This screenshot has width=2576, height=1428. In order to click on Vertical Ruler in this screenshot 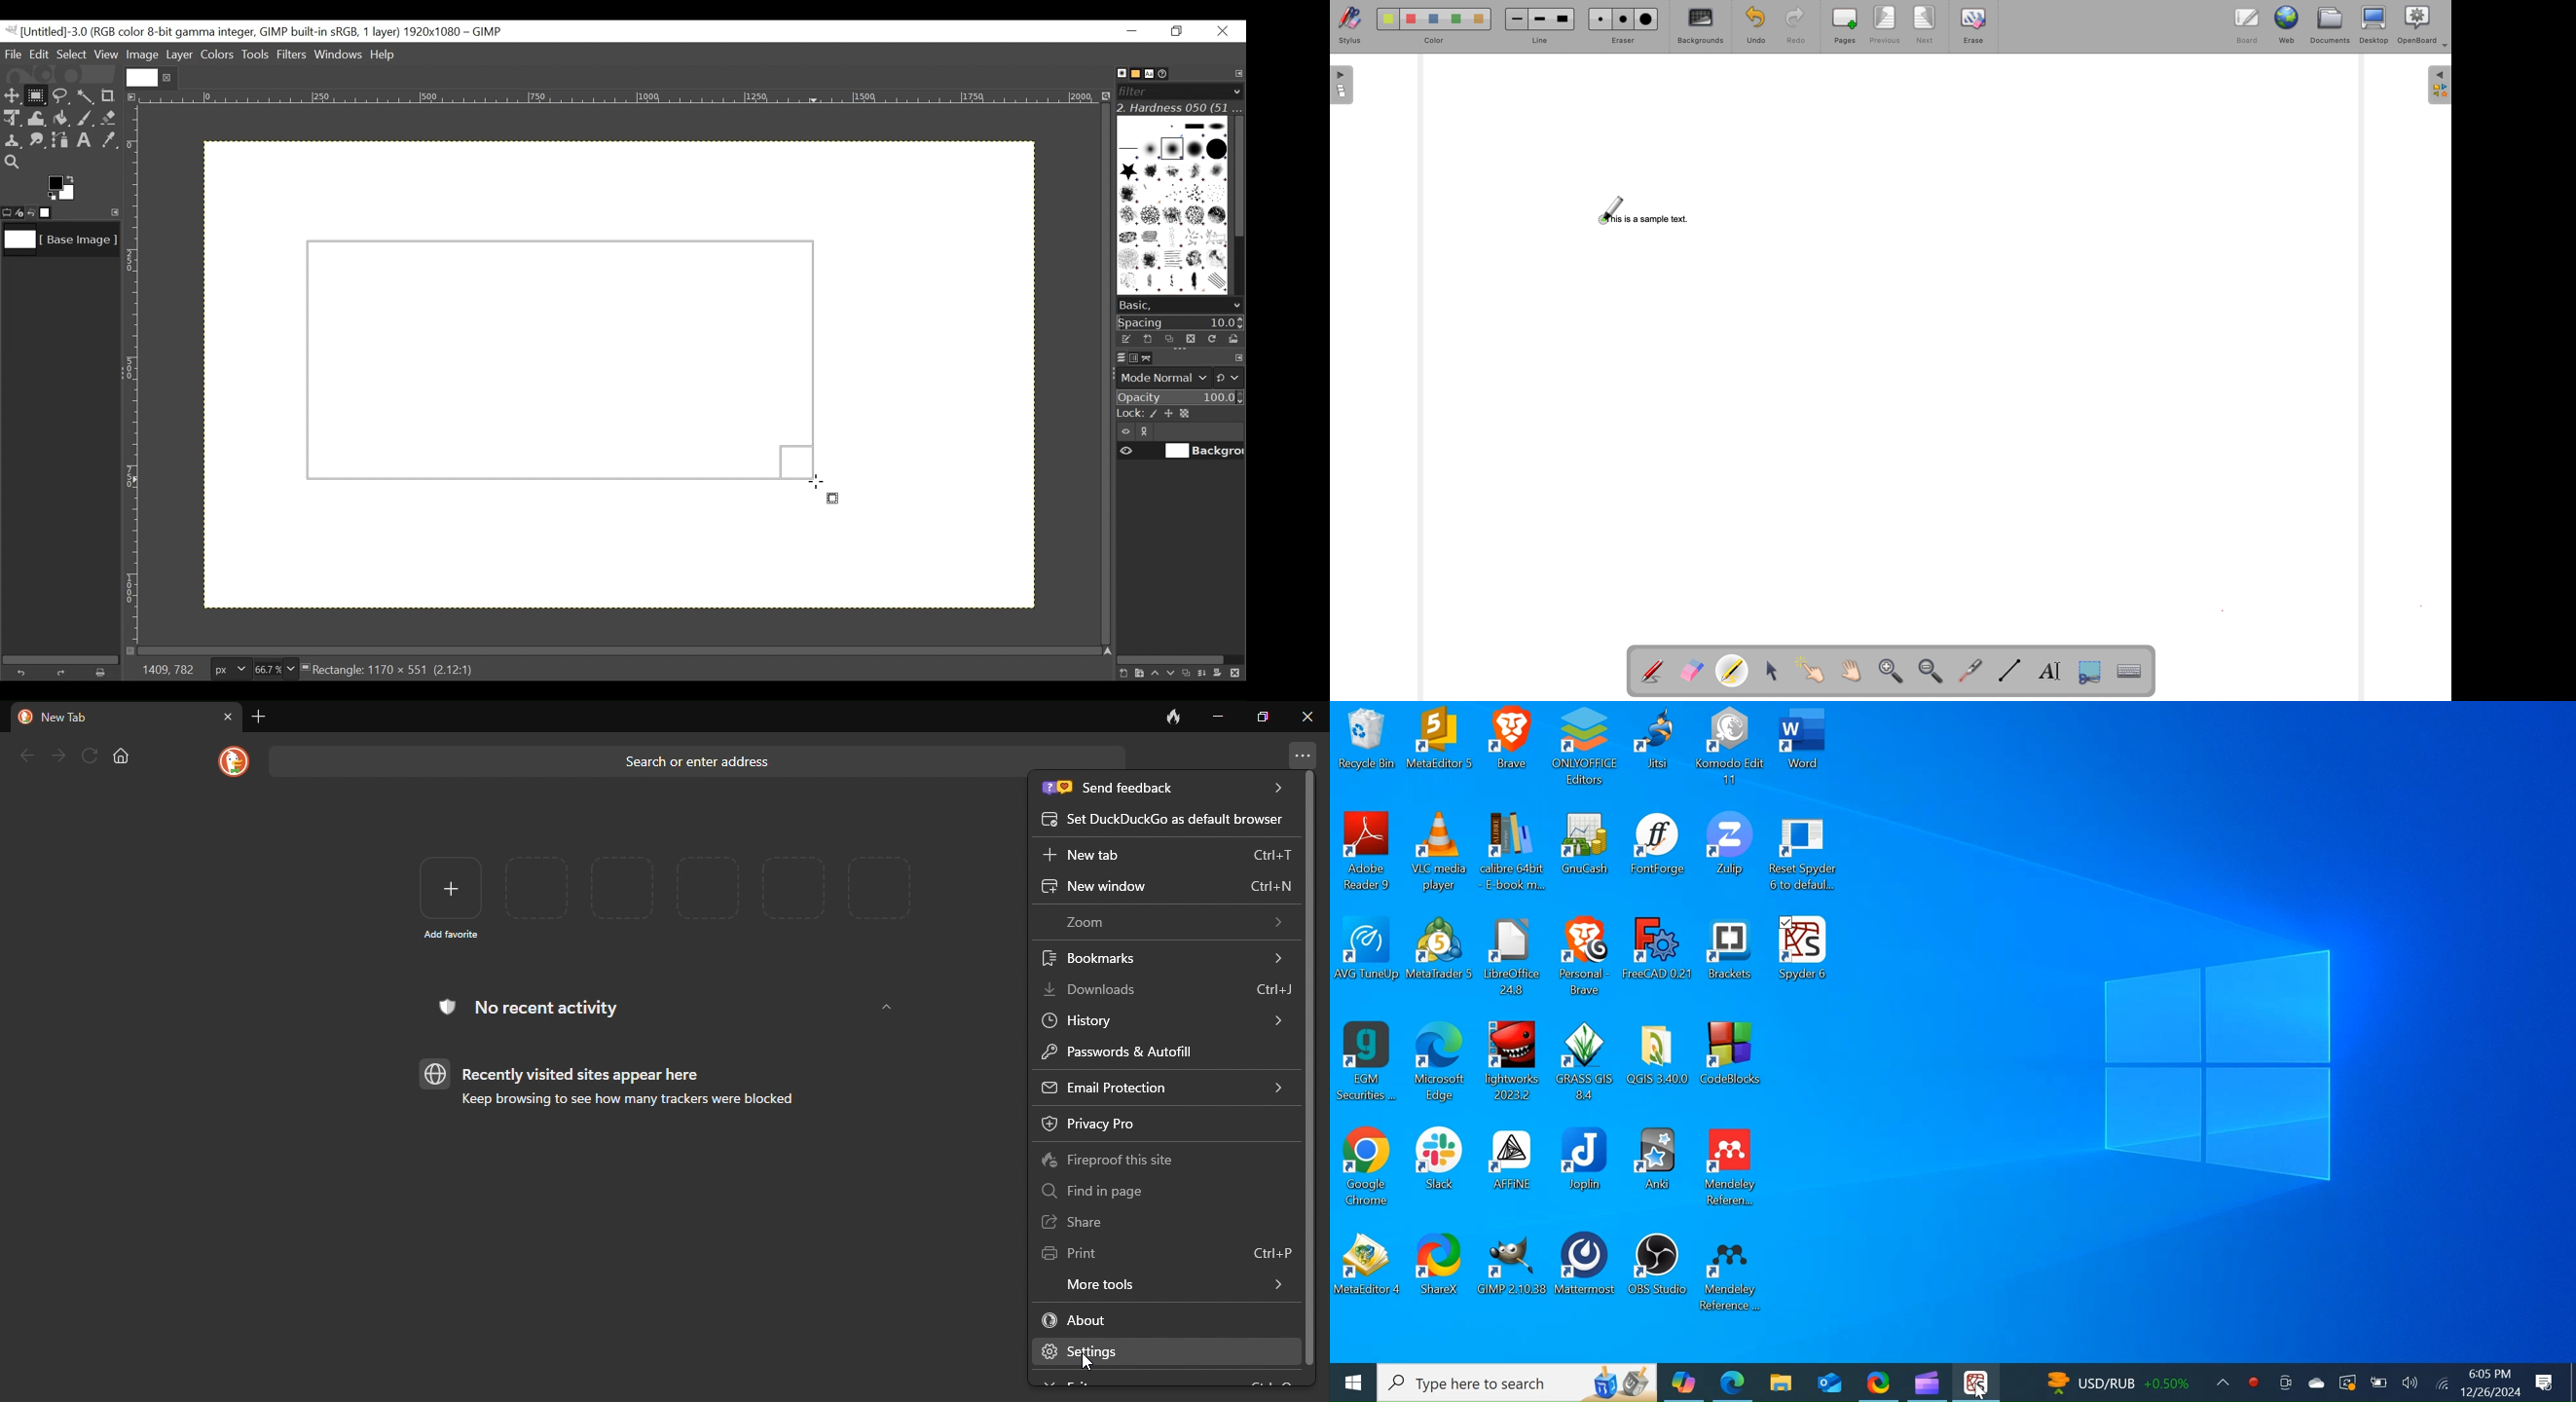, I will do `click(133, 375)`.